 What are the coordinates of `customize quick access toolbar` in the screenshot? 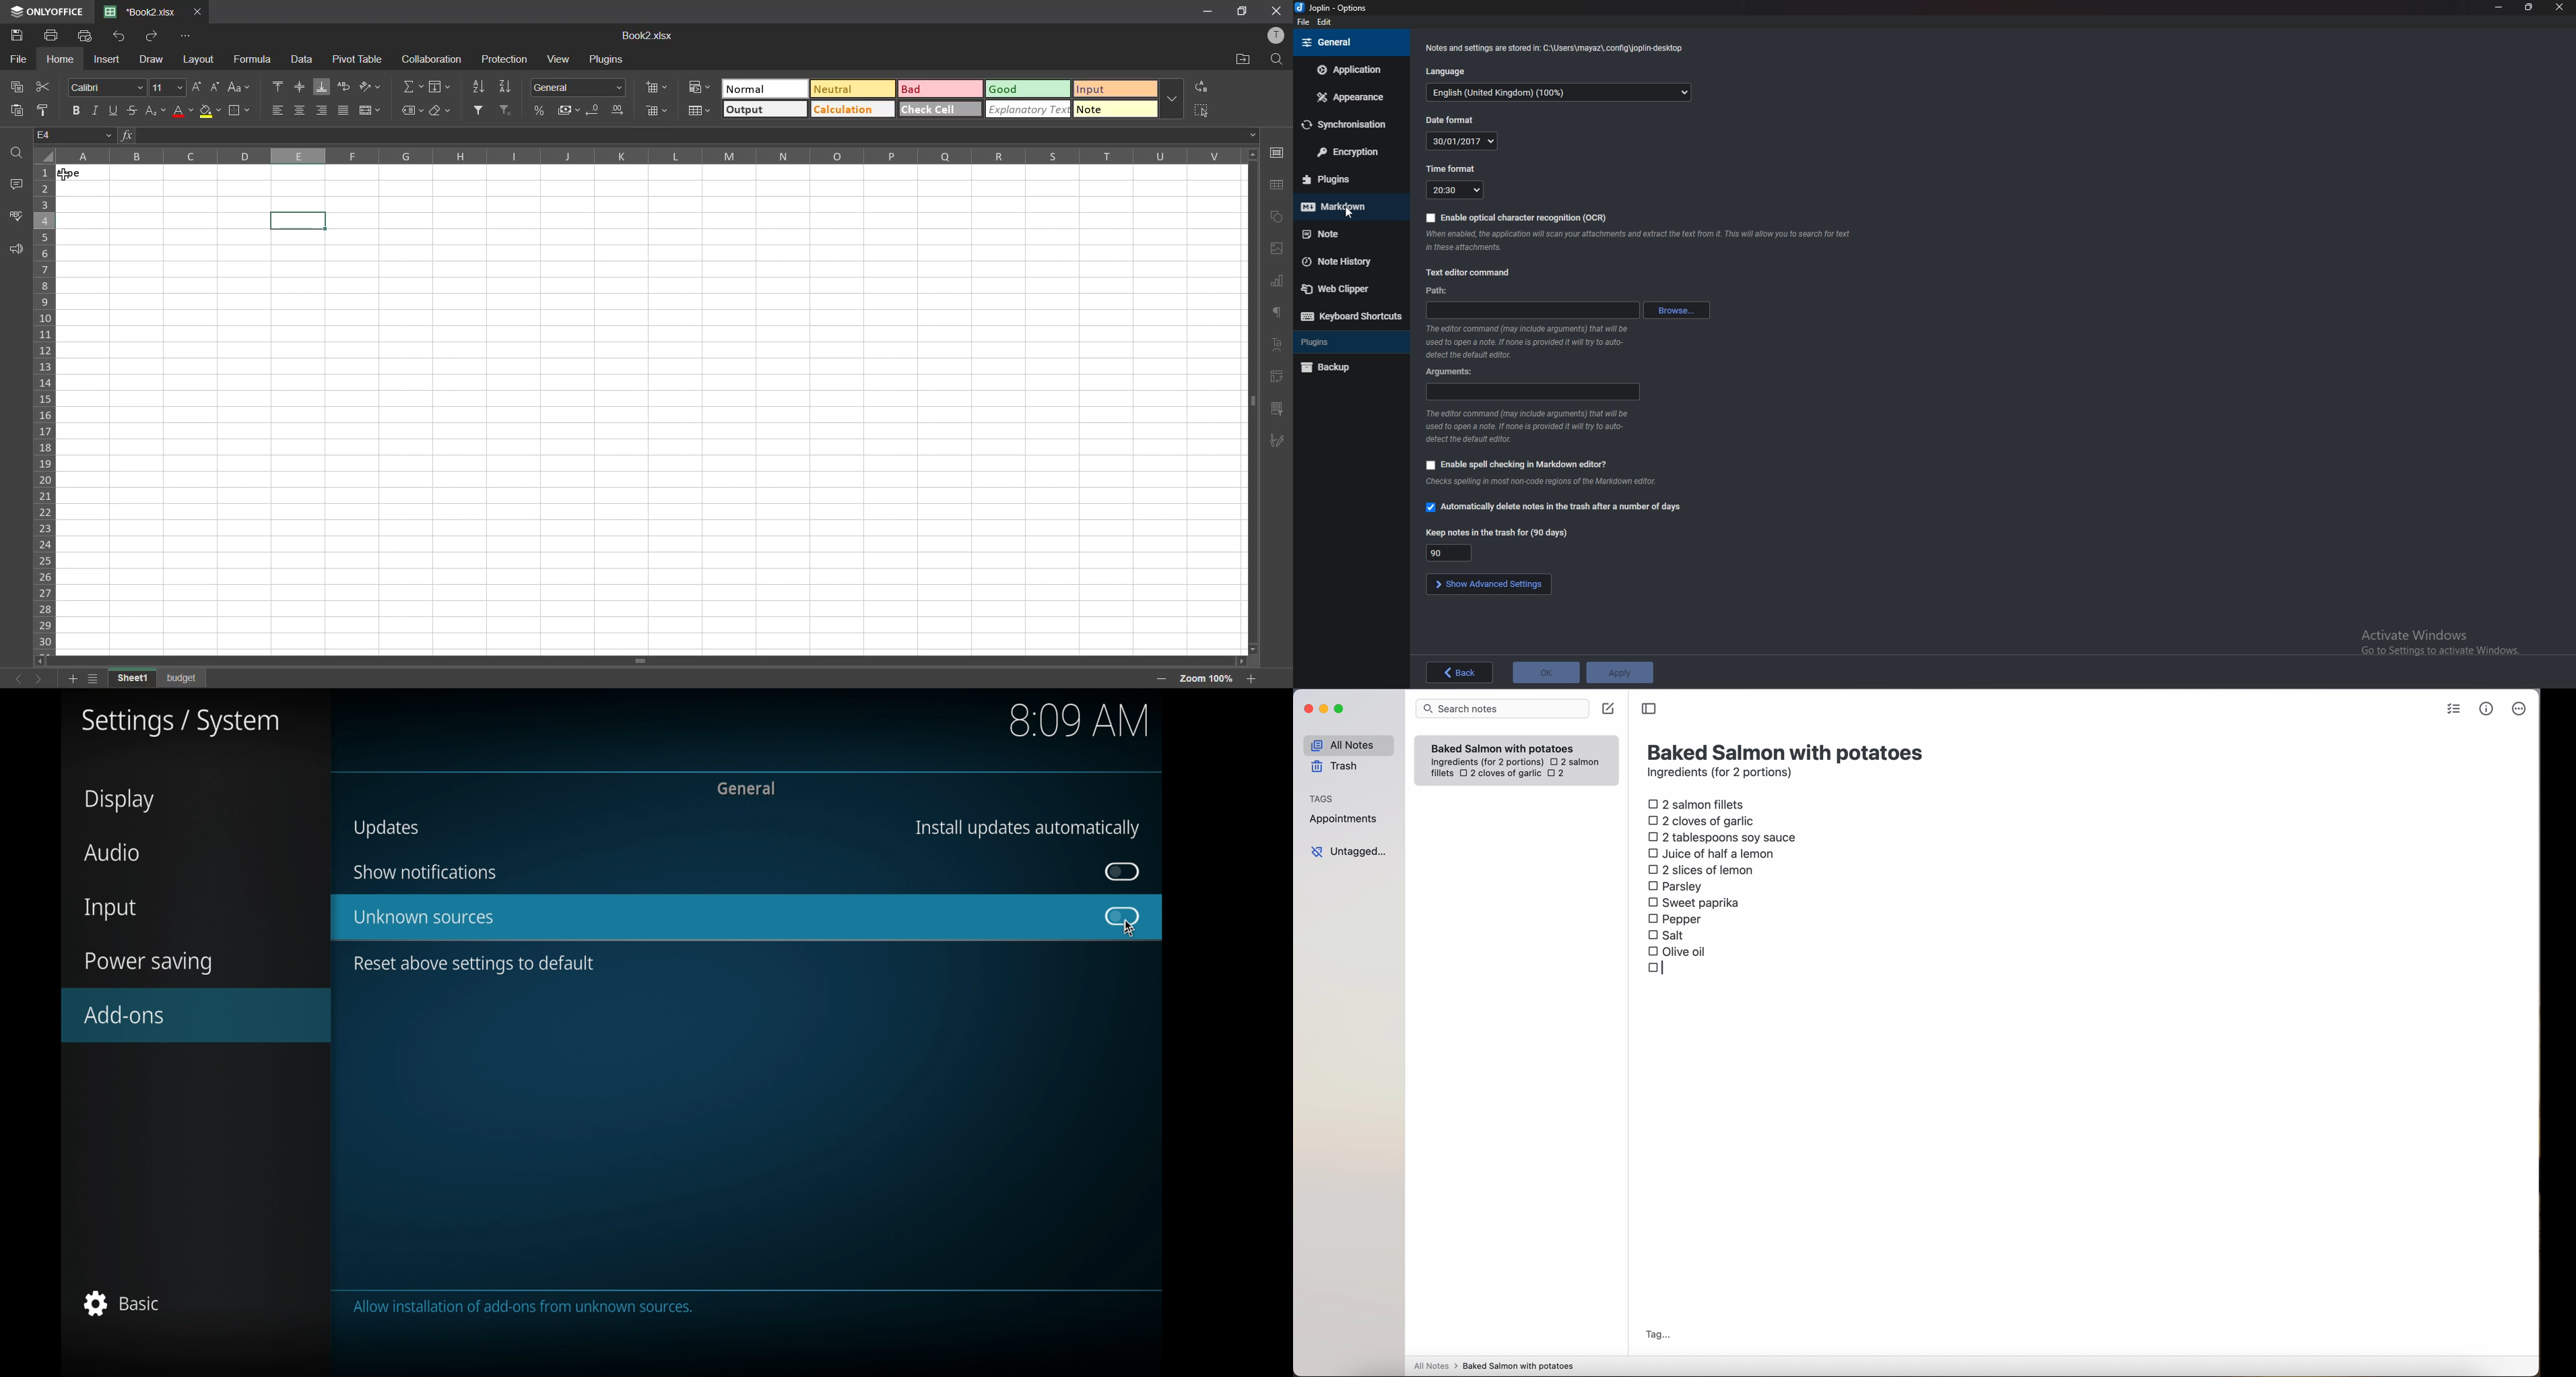 It's located at (185, 38).